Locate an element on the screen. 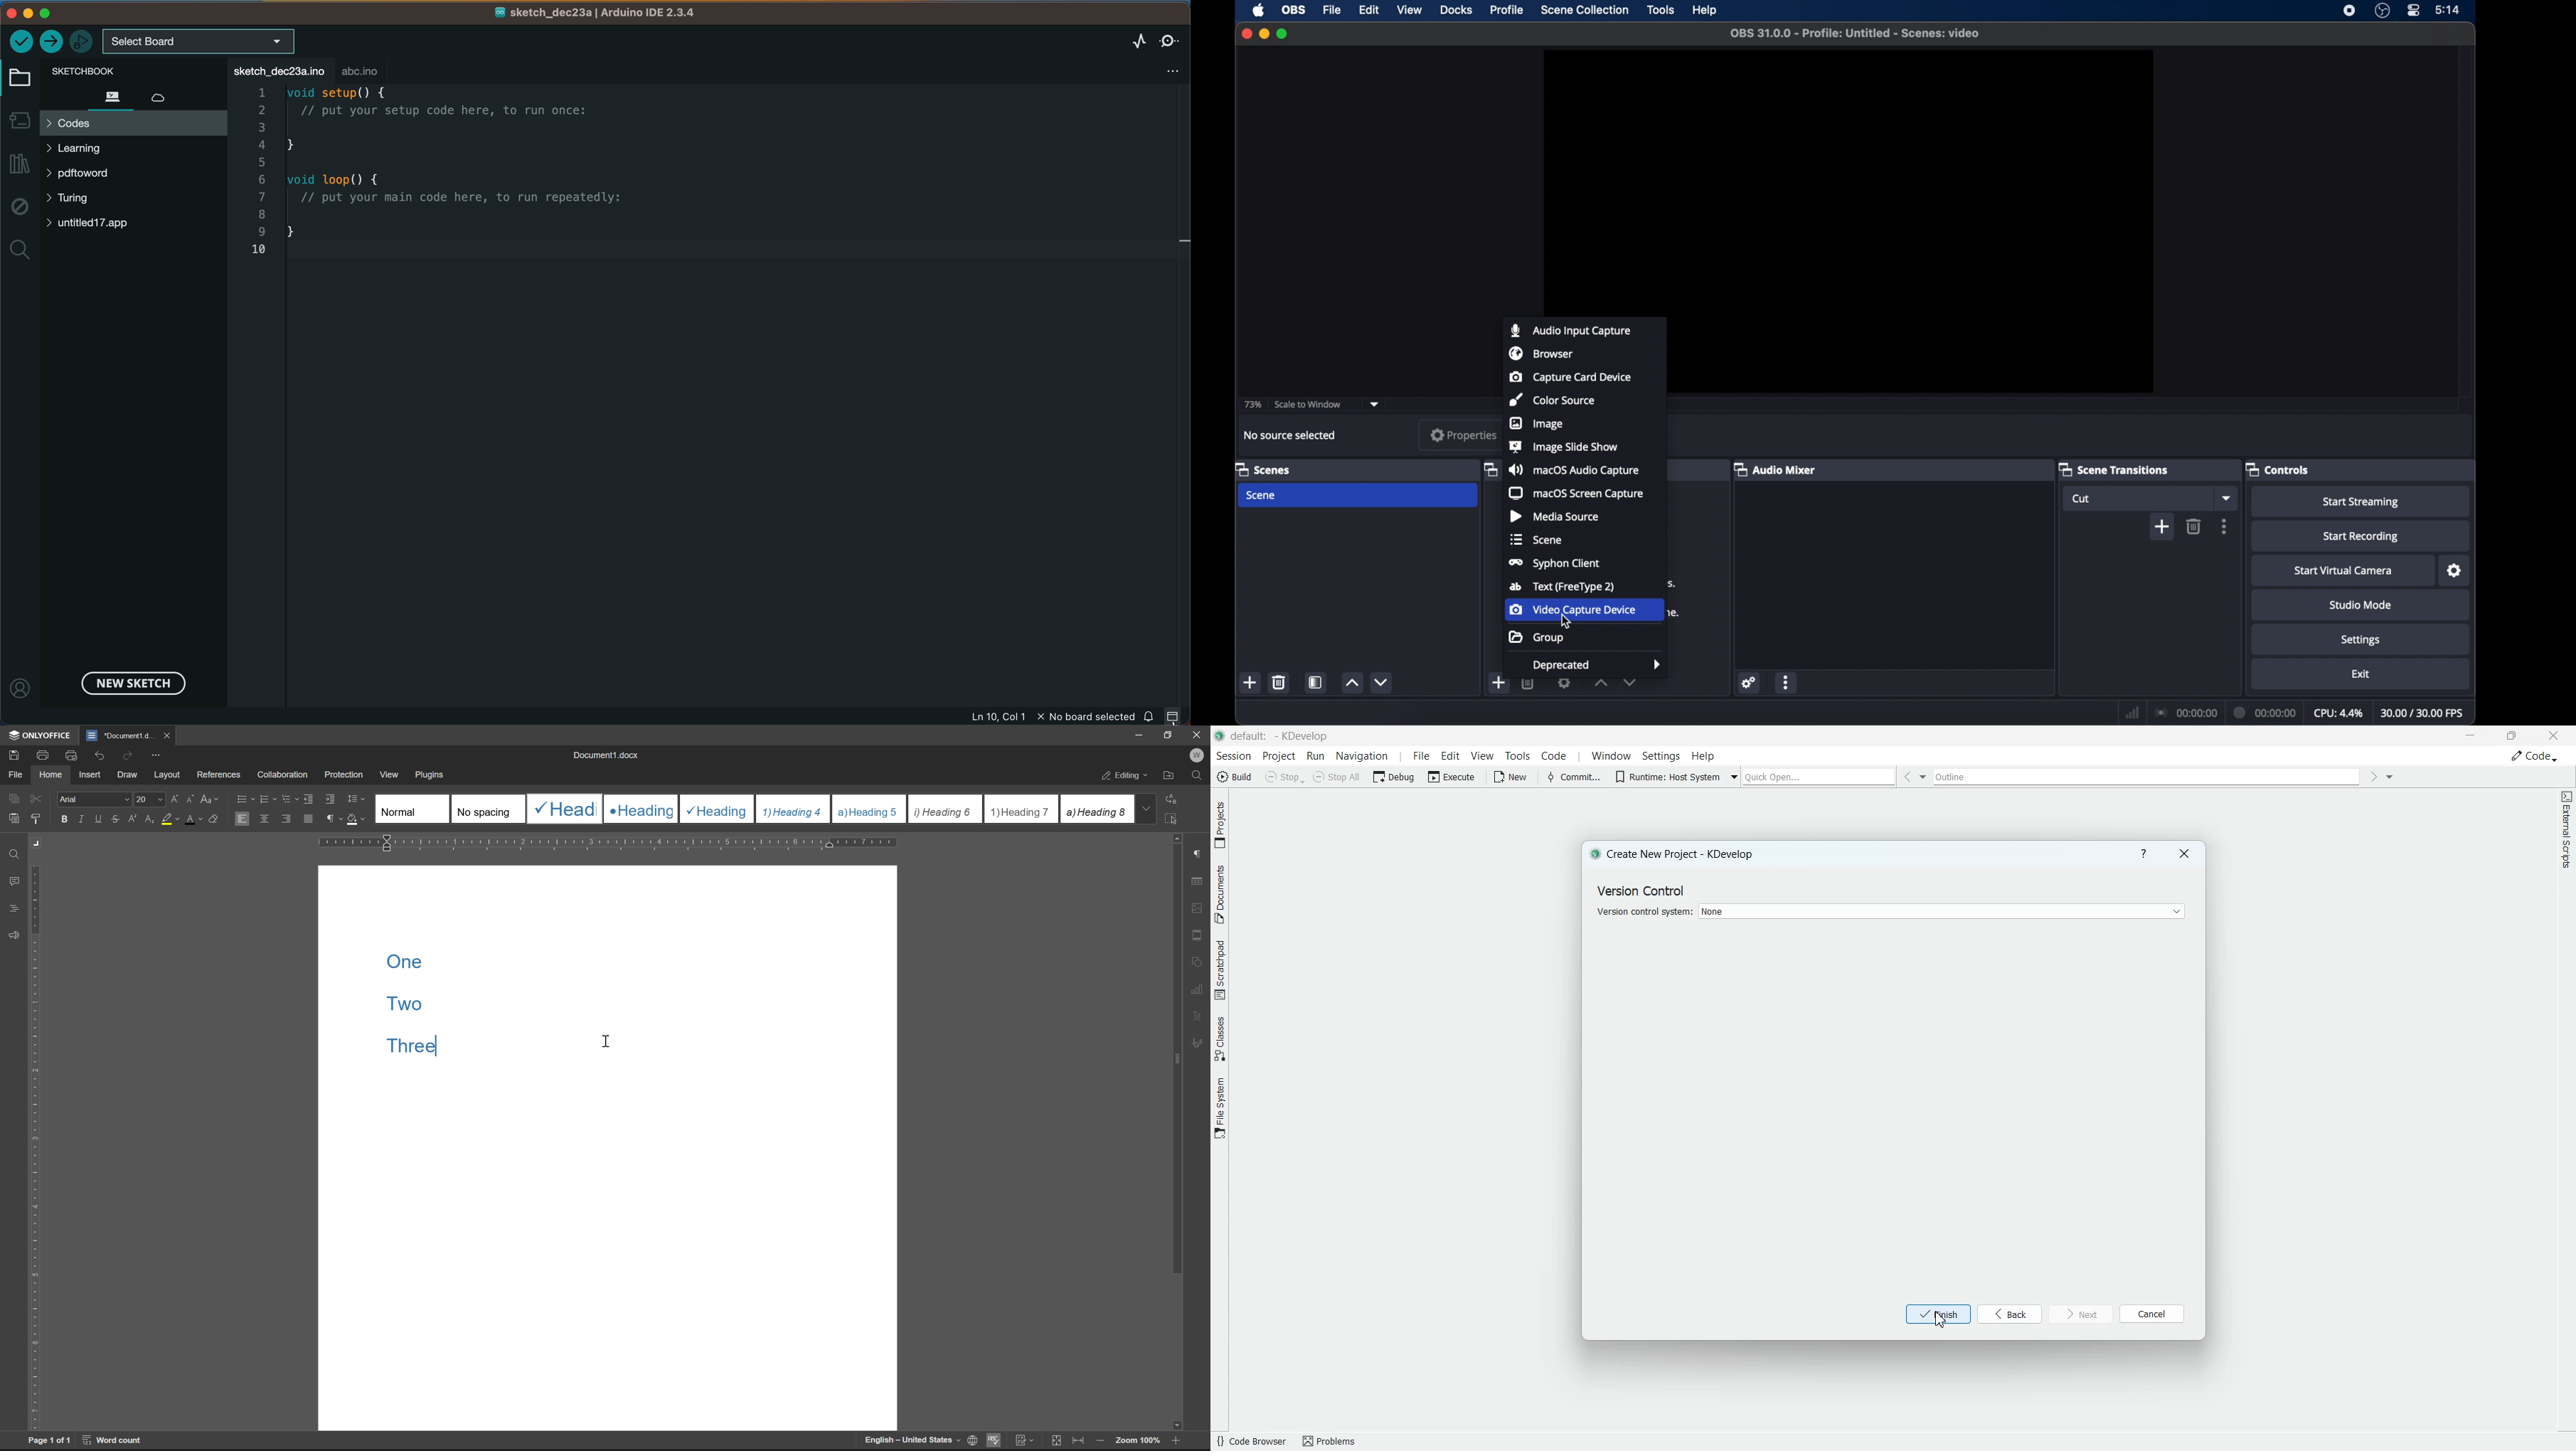  select all is located at coordinates (1174, 818).